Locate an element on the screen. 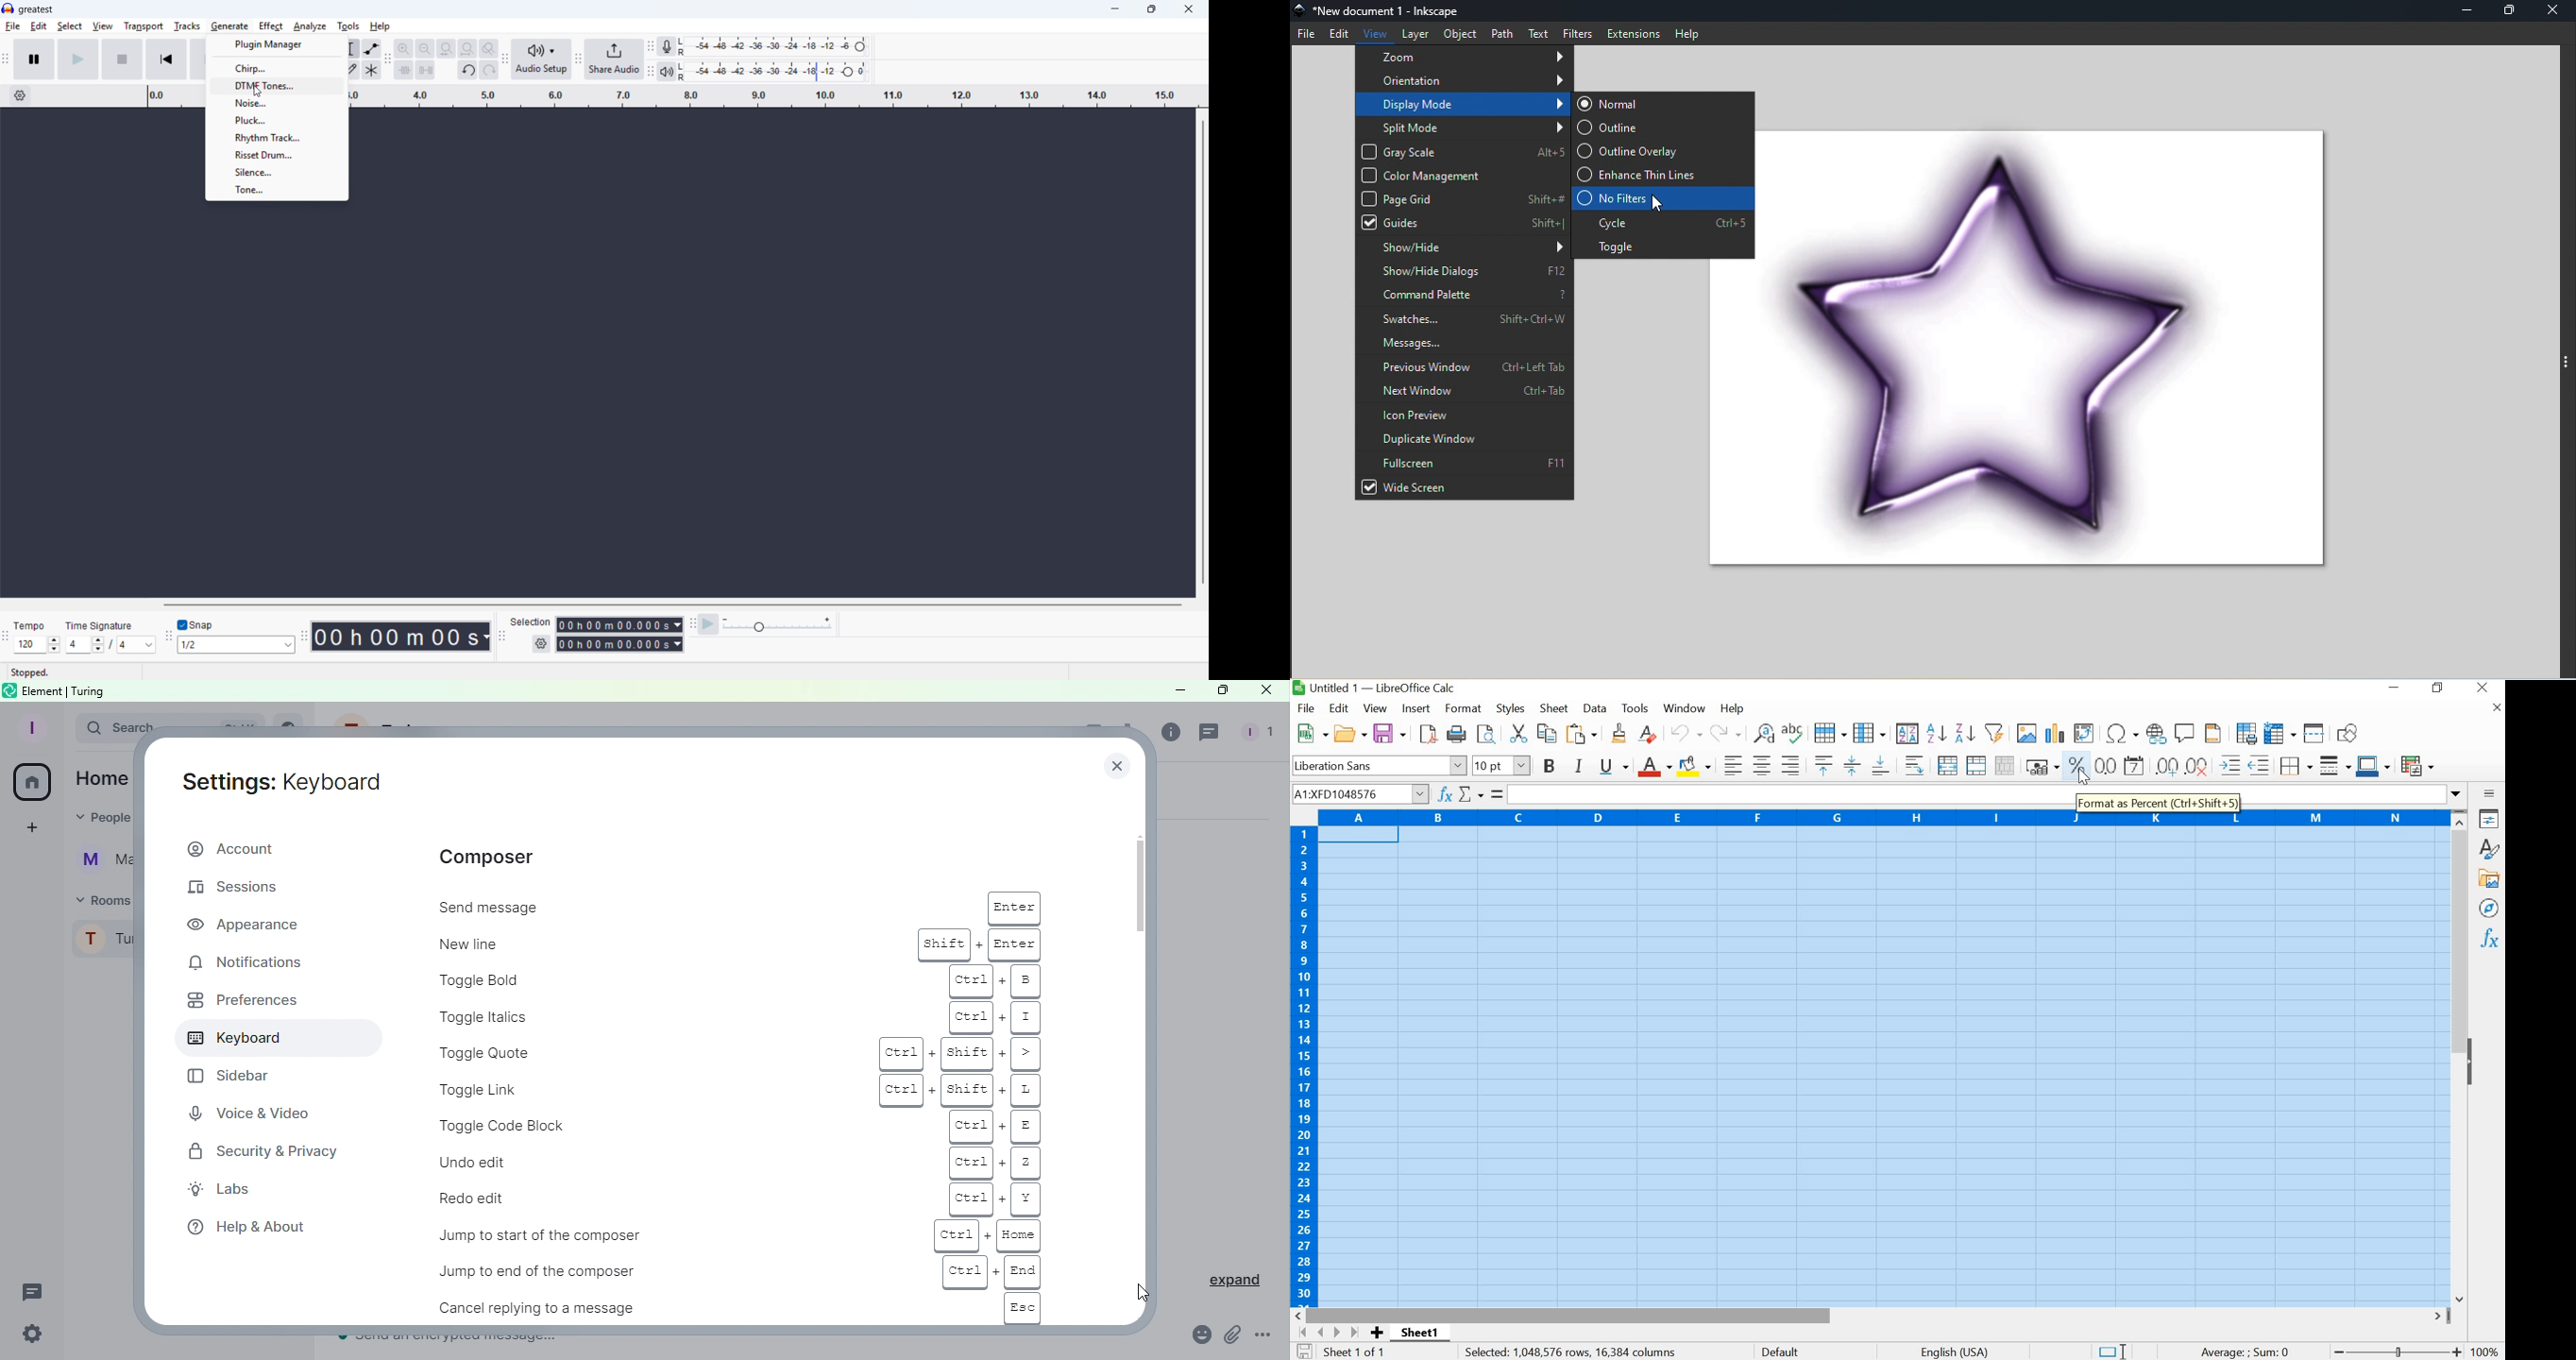 Image resolution: width=2576 pixels, height=1372 pixels. Paste is located at coordinates (1582, 733).